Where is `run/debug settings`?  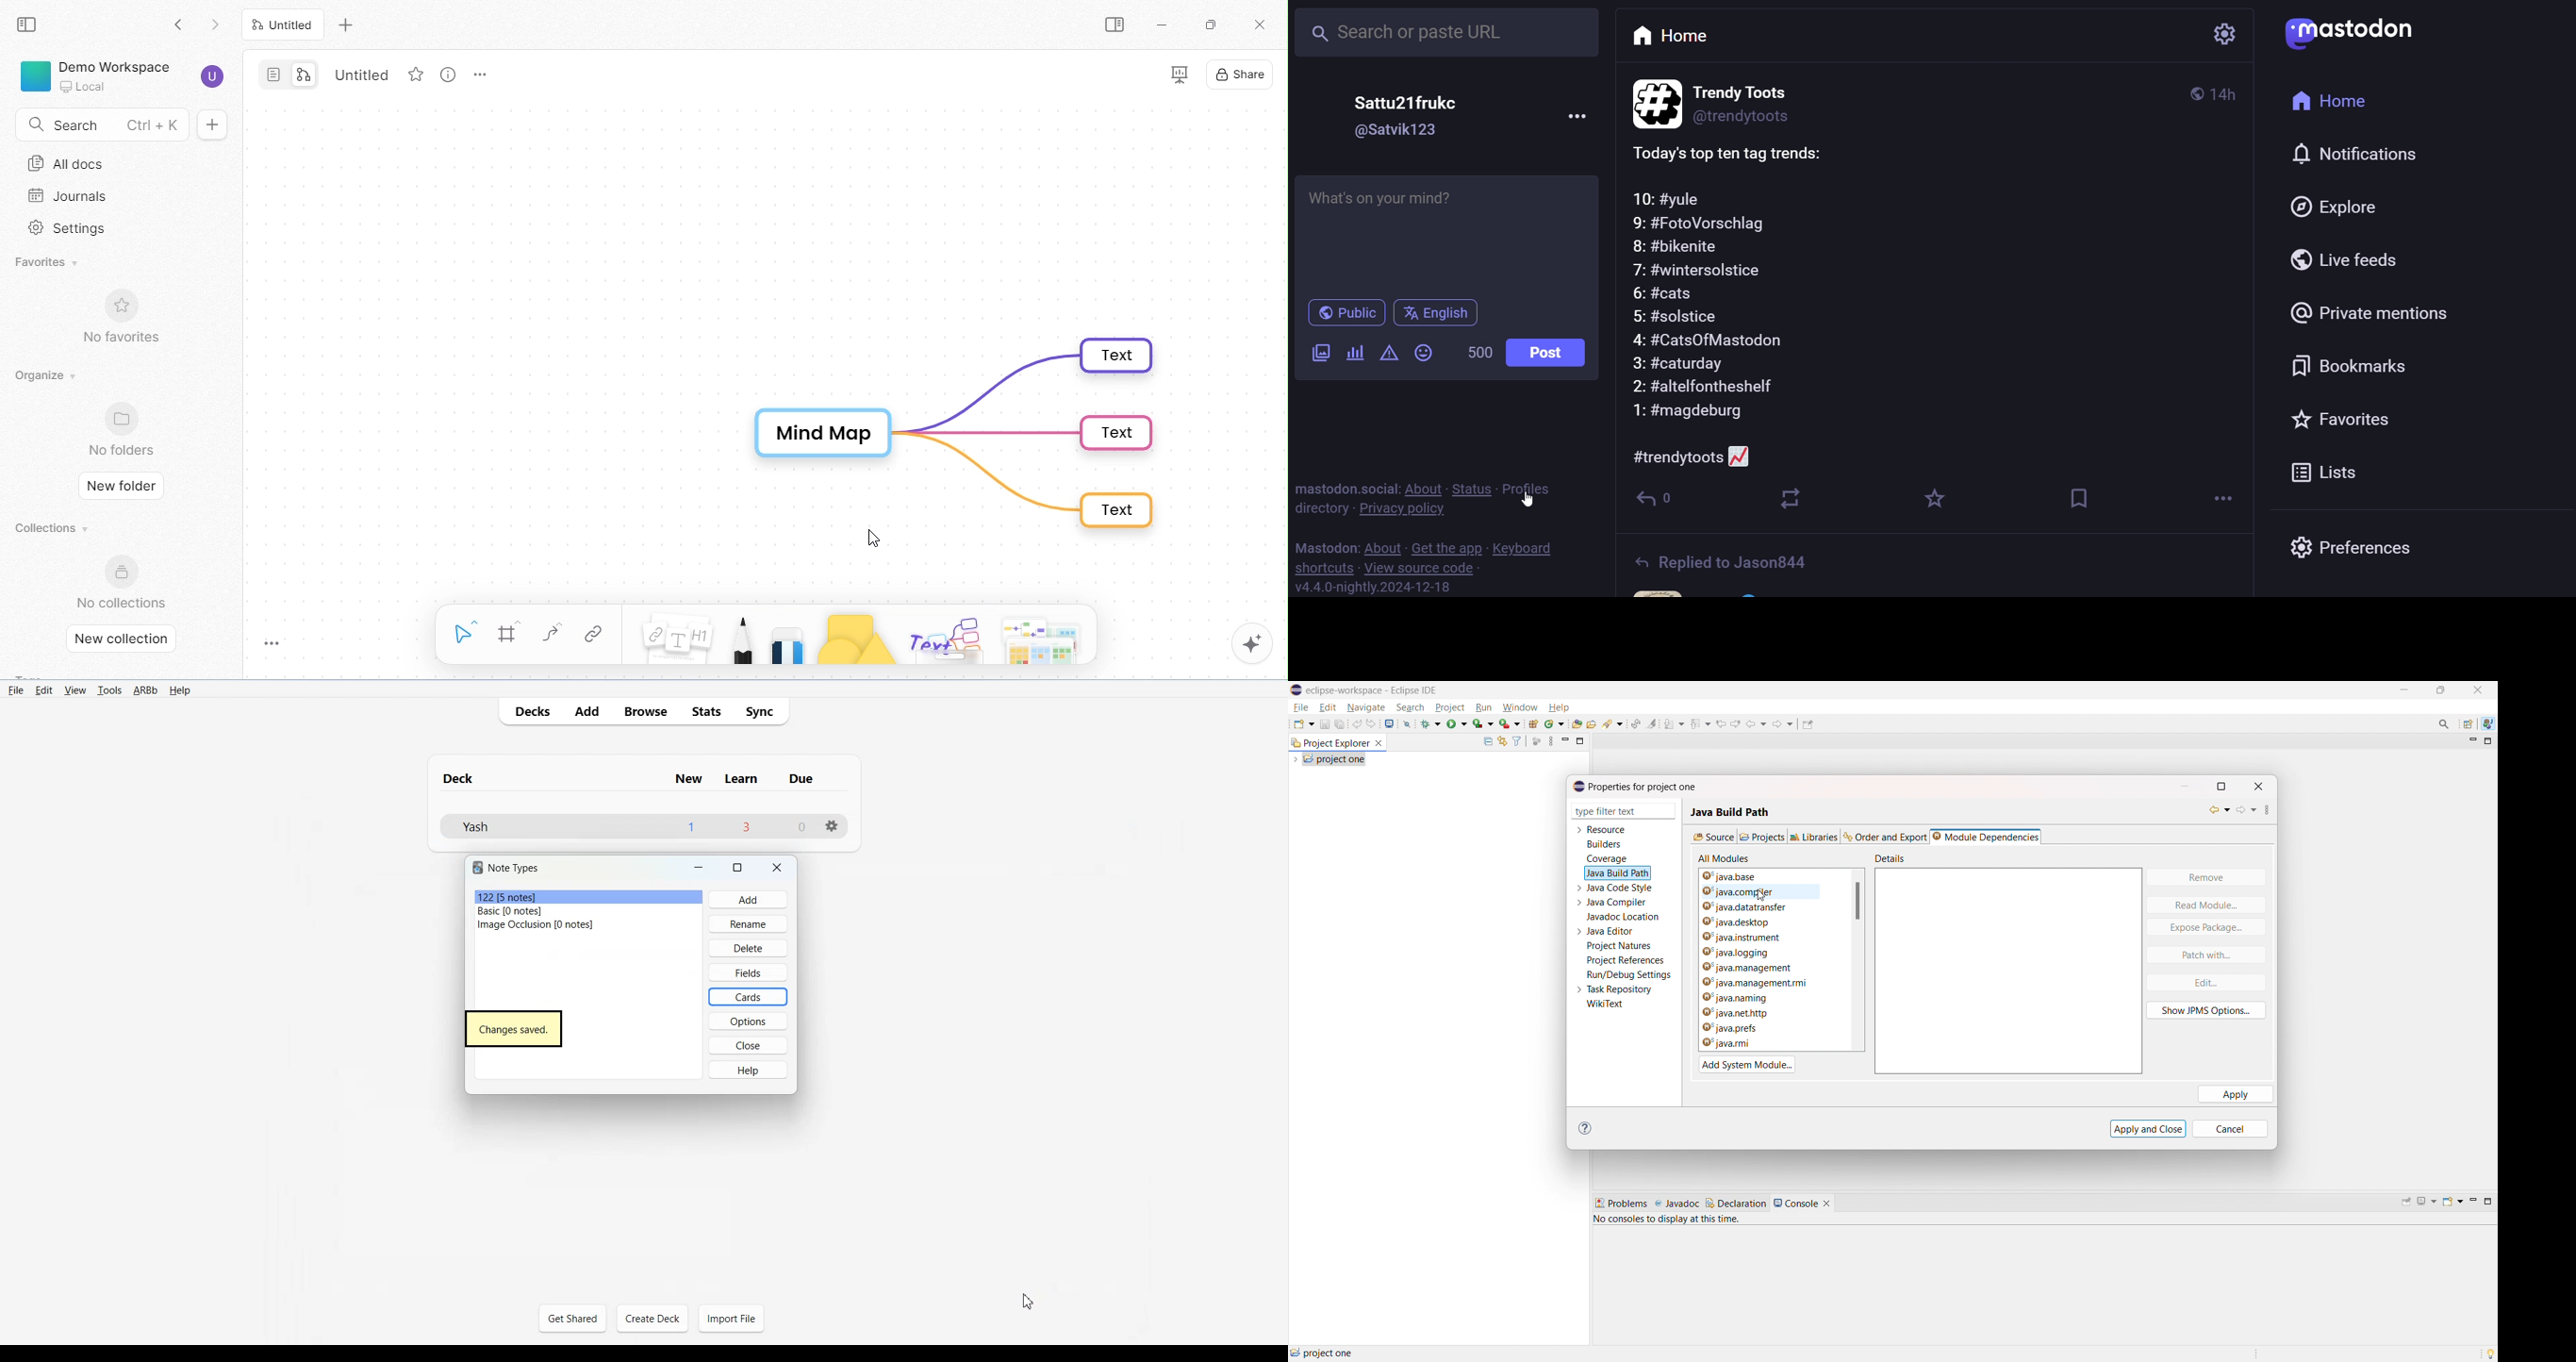
run/debug settings is located at coordinates (1630, 975).